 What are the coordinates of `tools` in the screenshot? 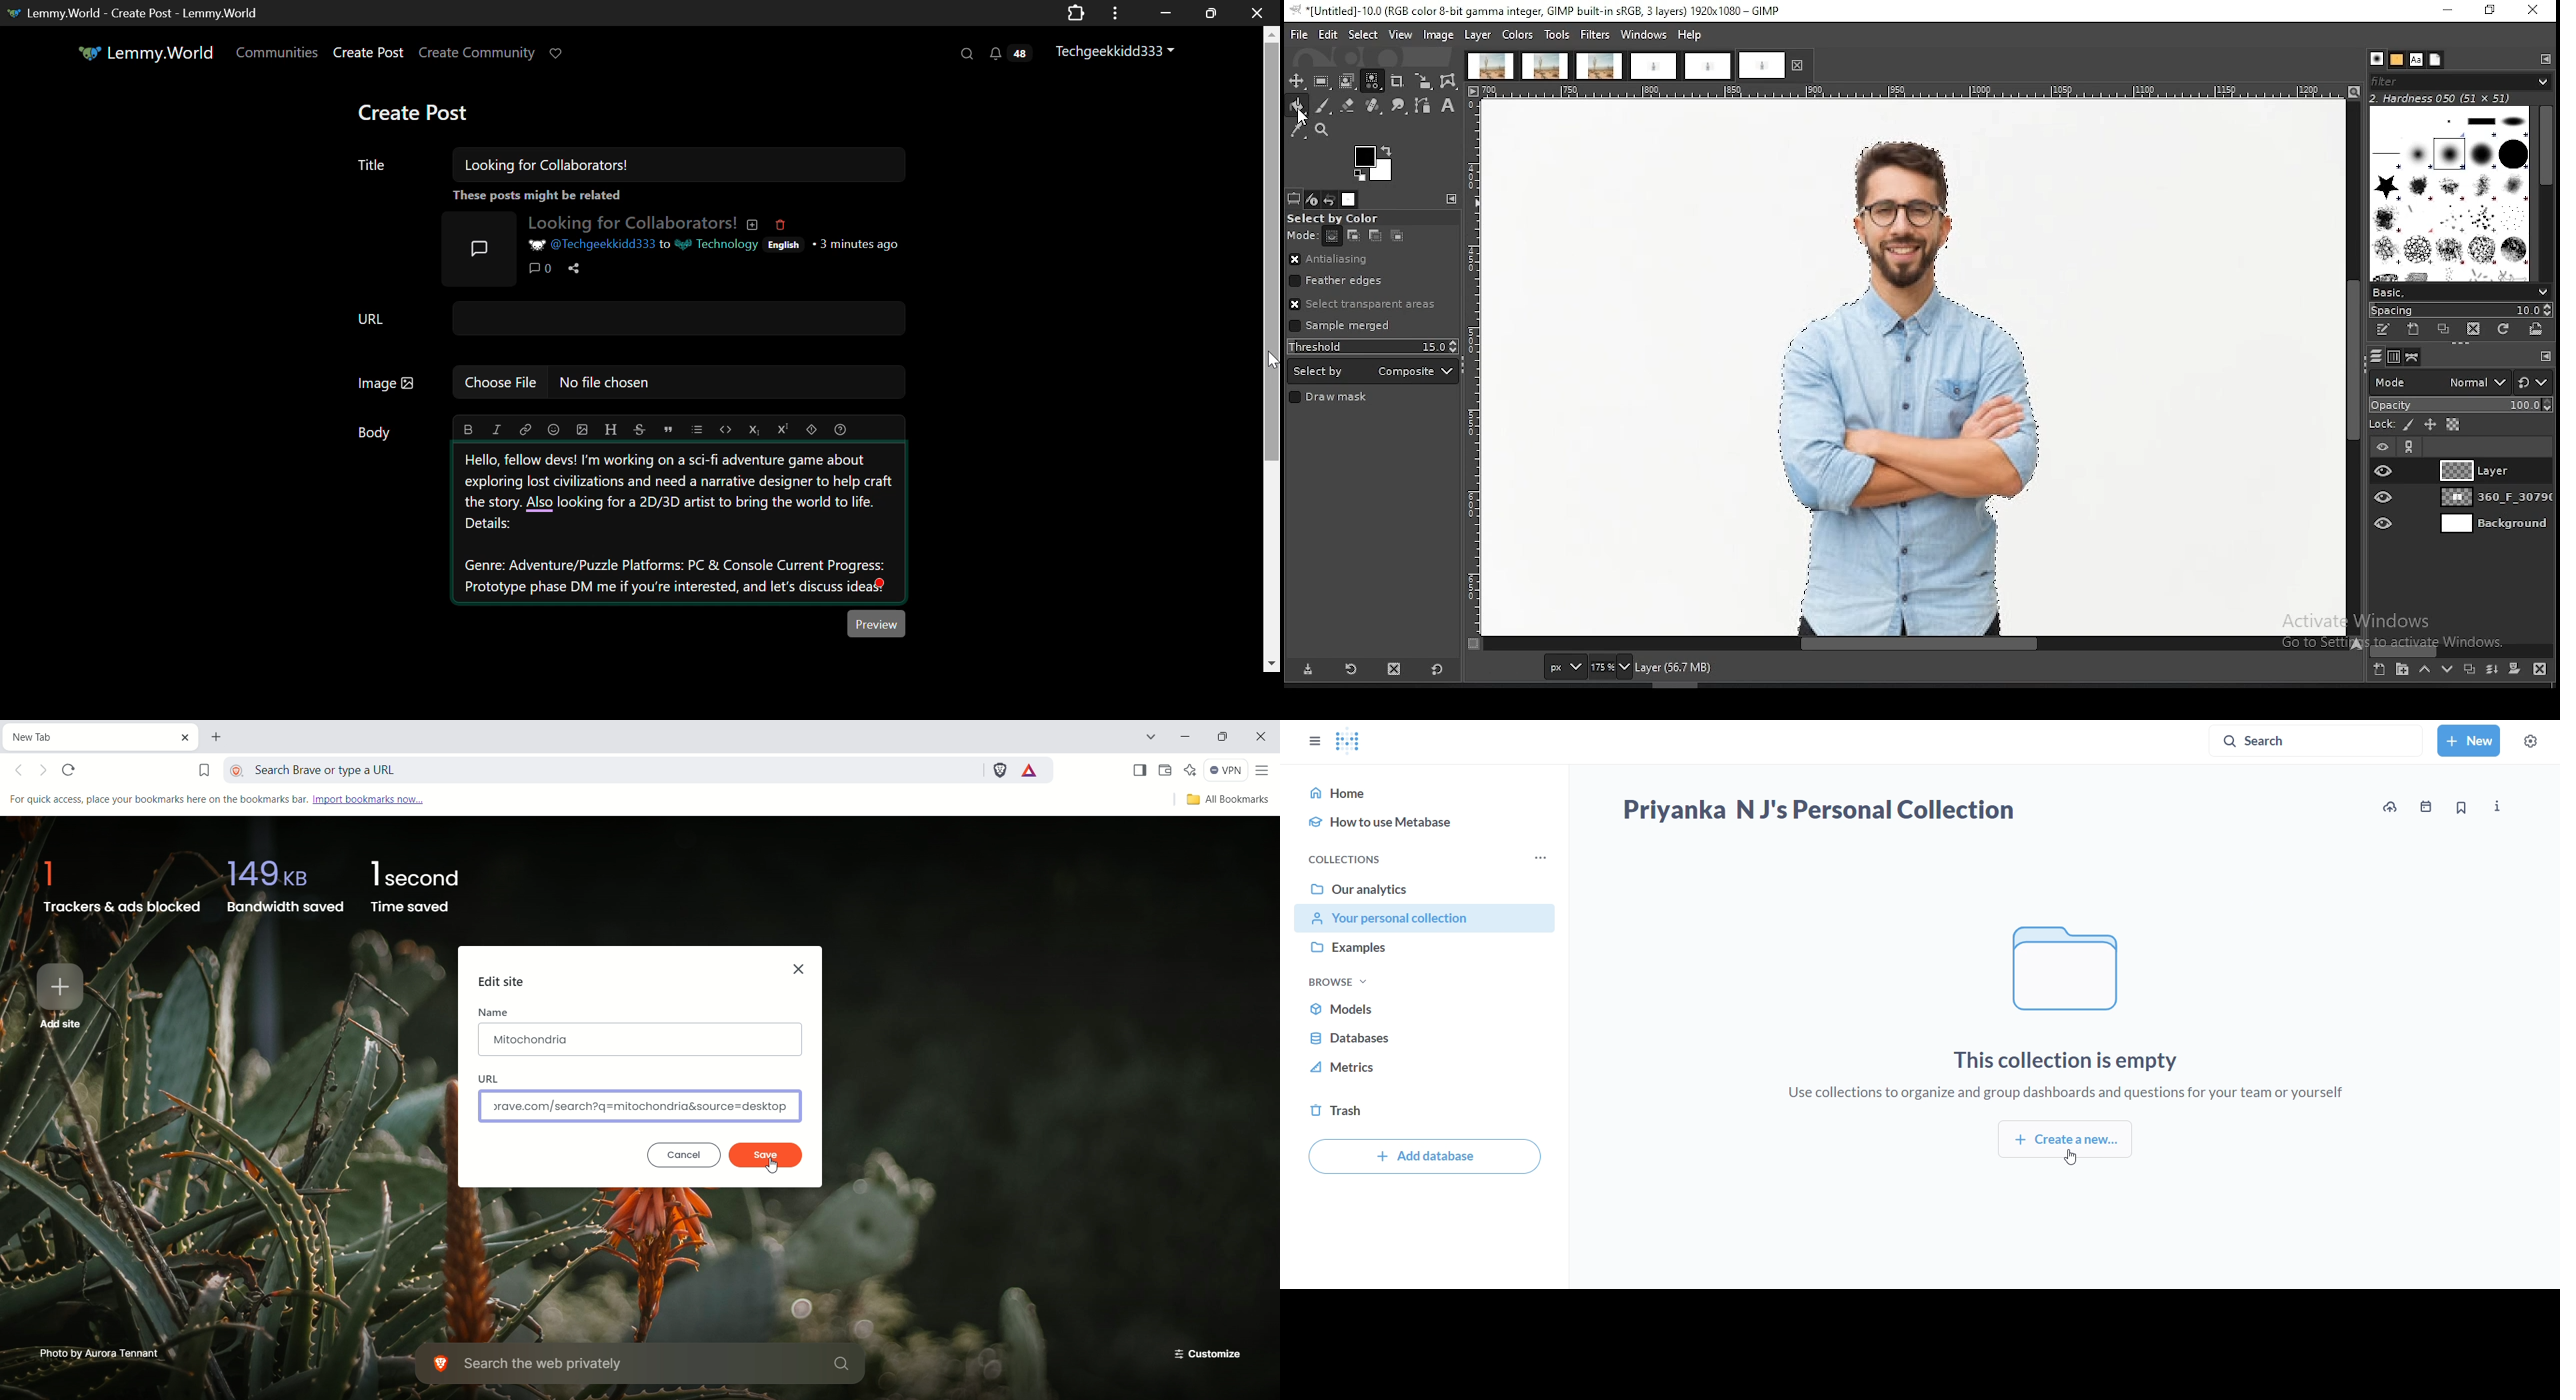 It's located at (1557, 36).